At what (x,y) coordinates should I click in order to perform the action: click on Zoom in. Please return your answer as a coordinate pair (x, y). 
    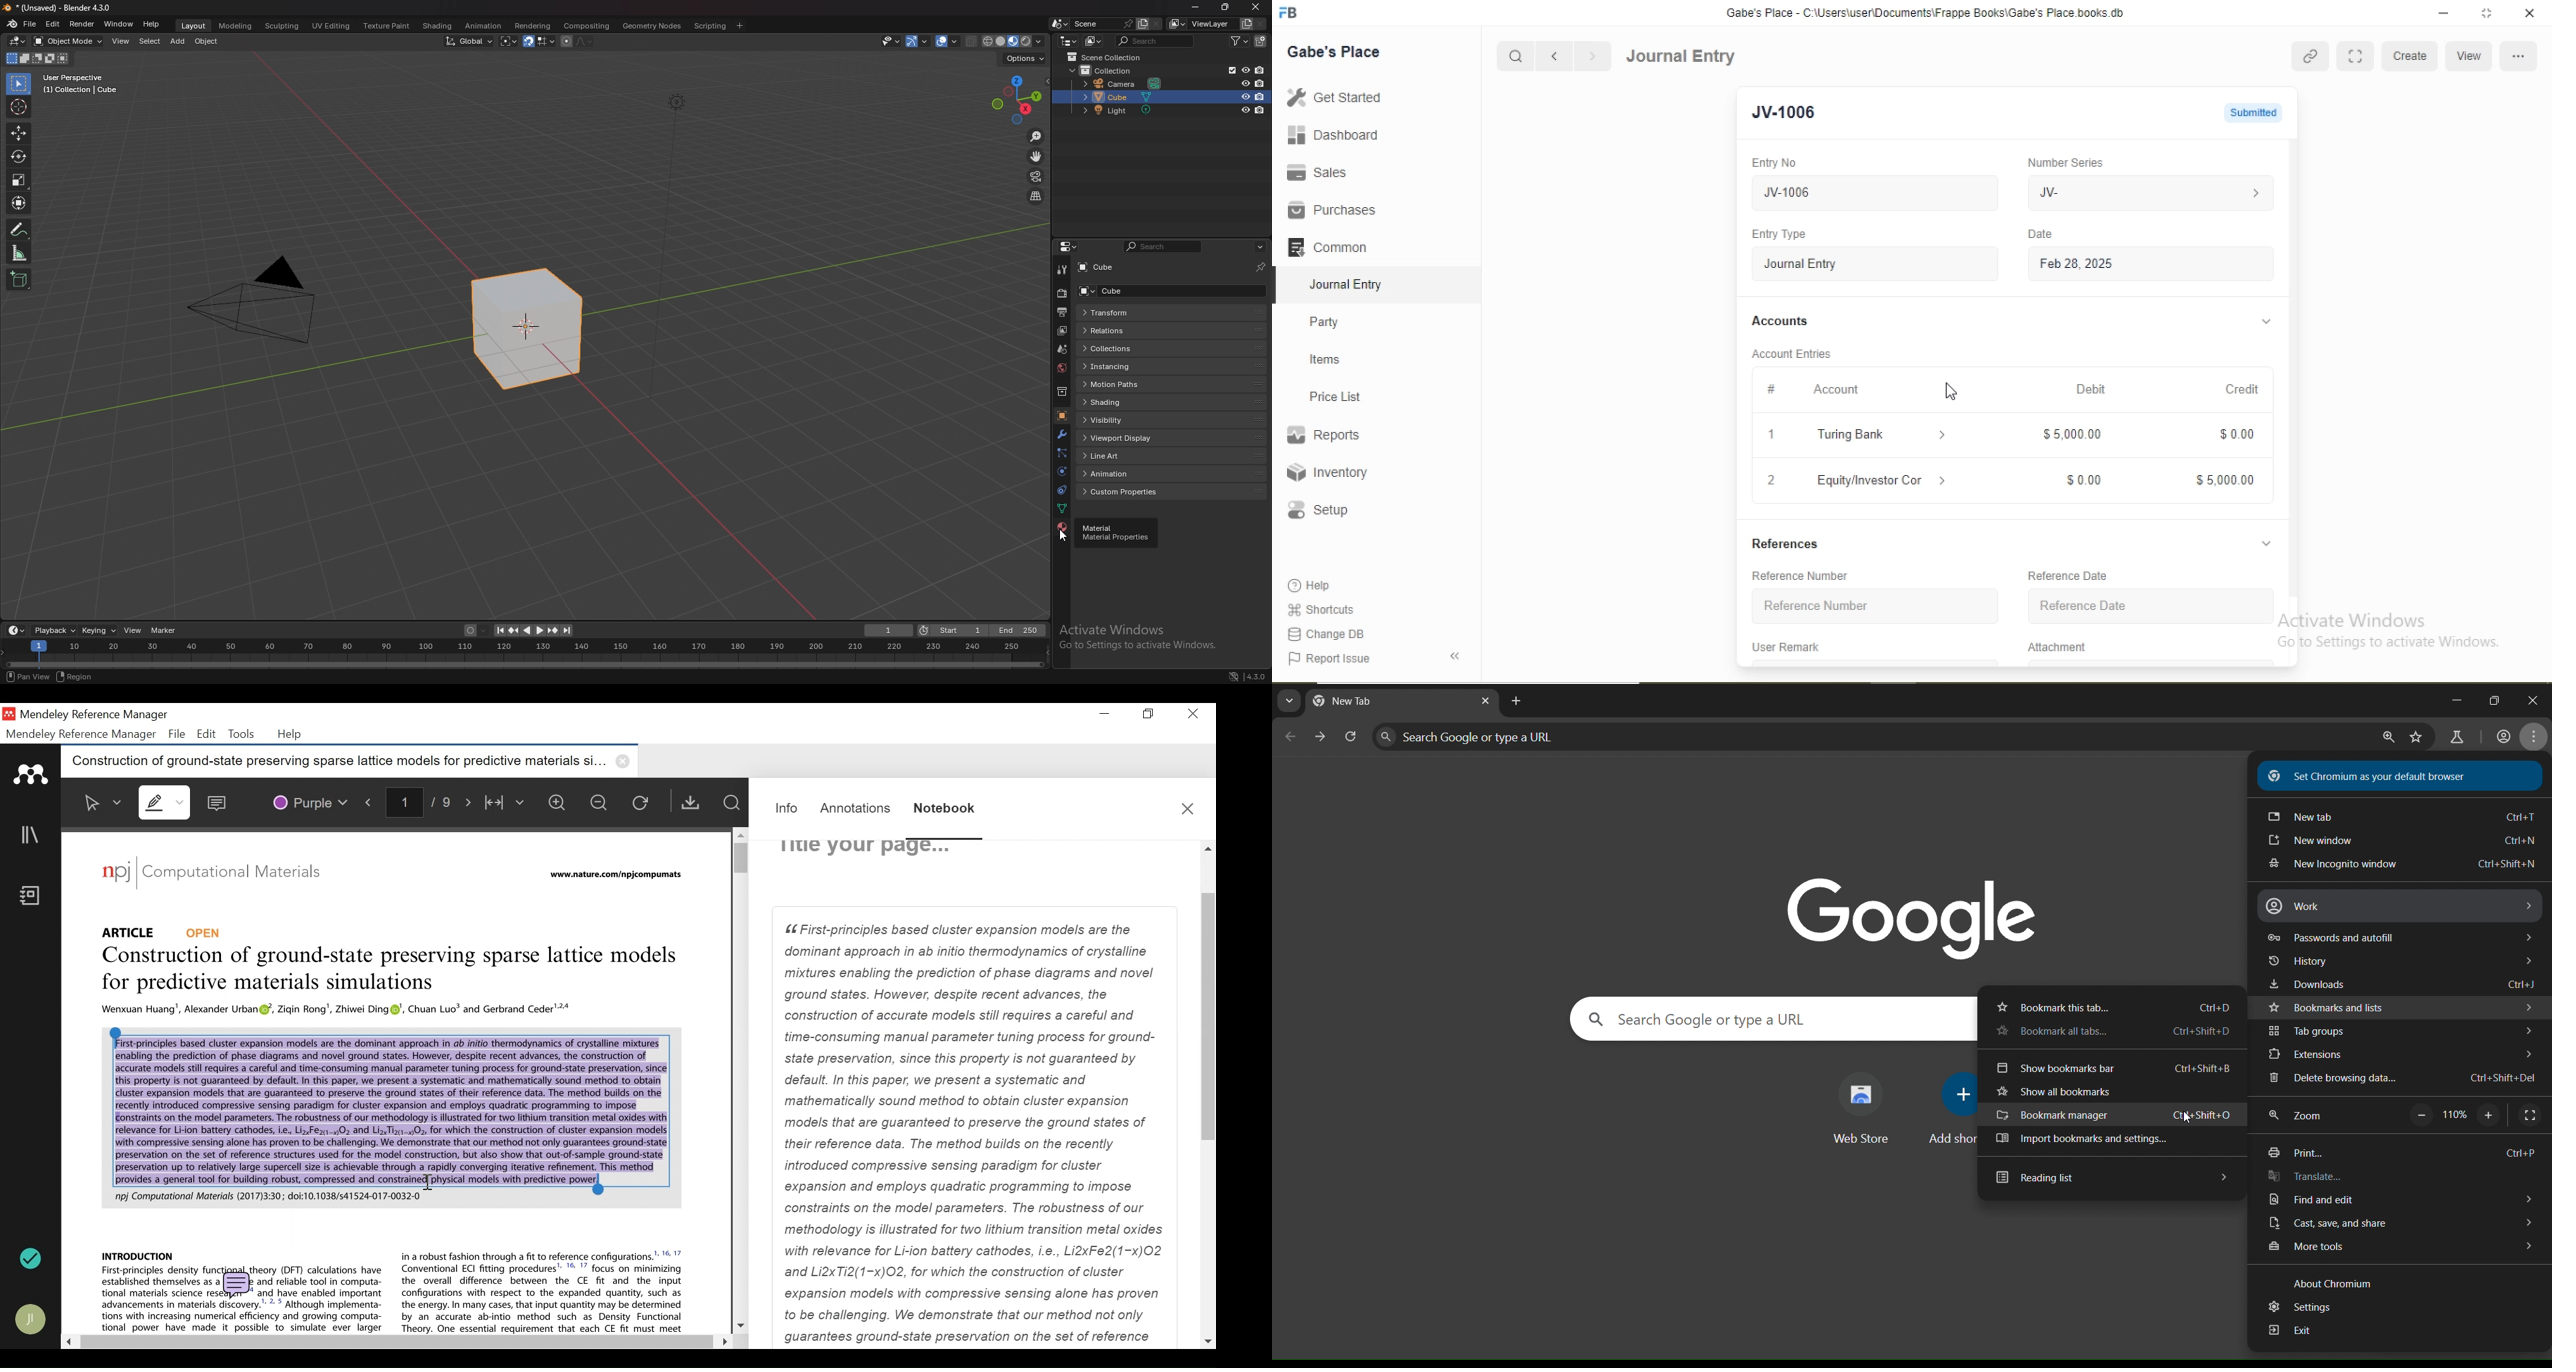
    Looking at the image, I should click on (560, 802).